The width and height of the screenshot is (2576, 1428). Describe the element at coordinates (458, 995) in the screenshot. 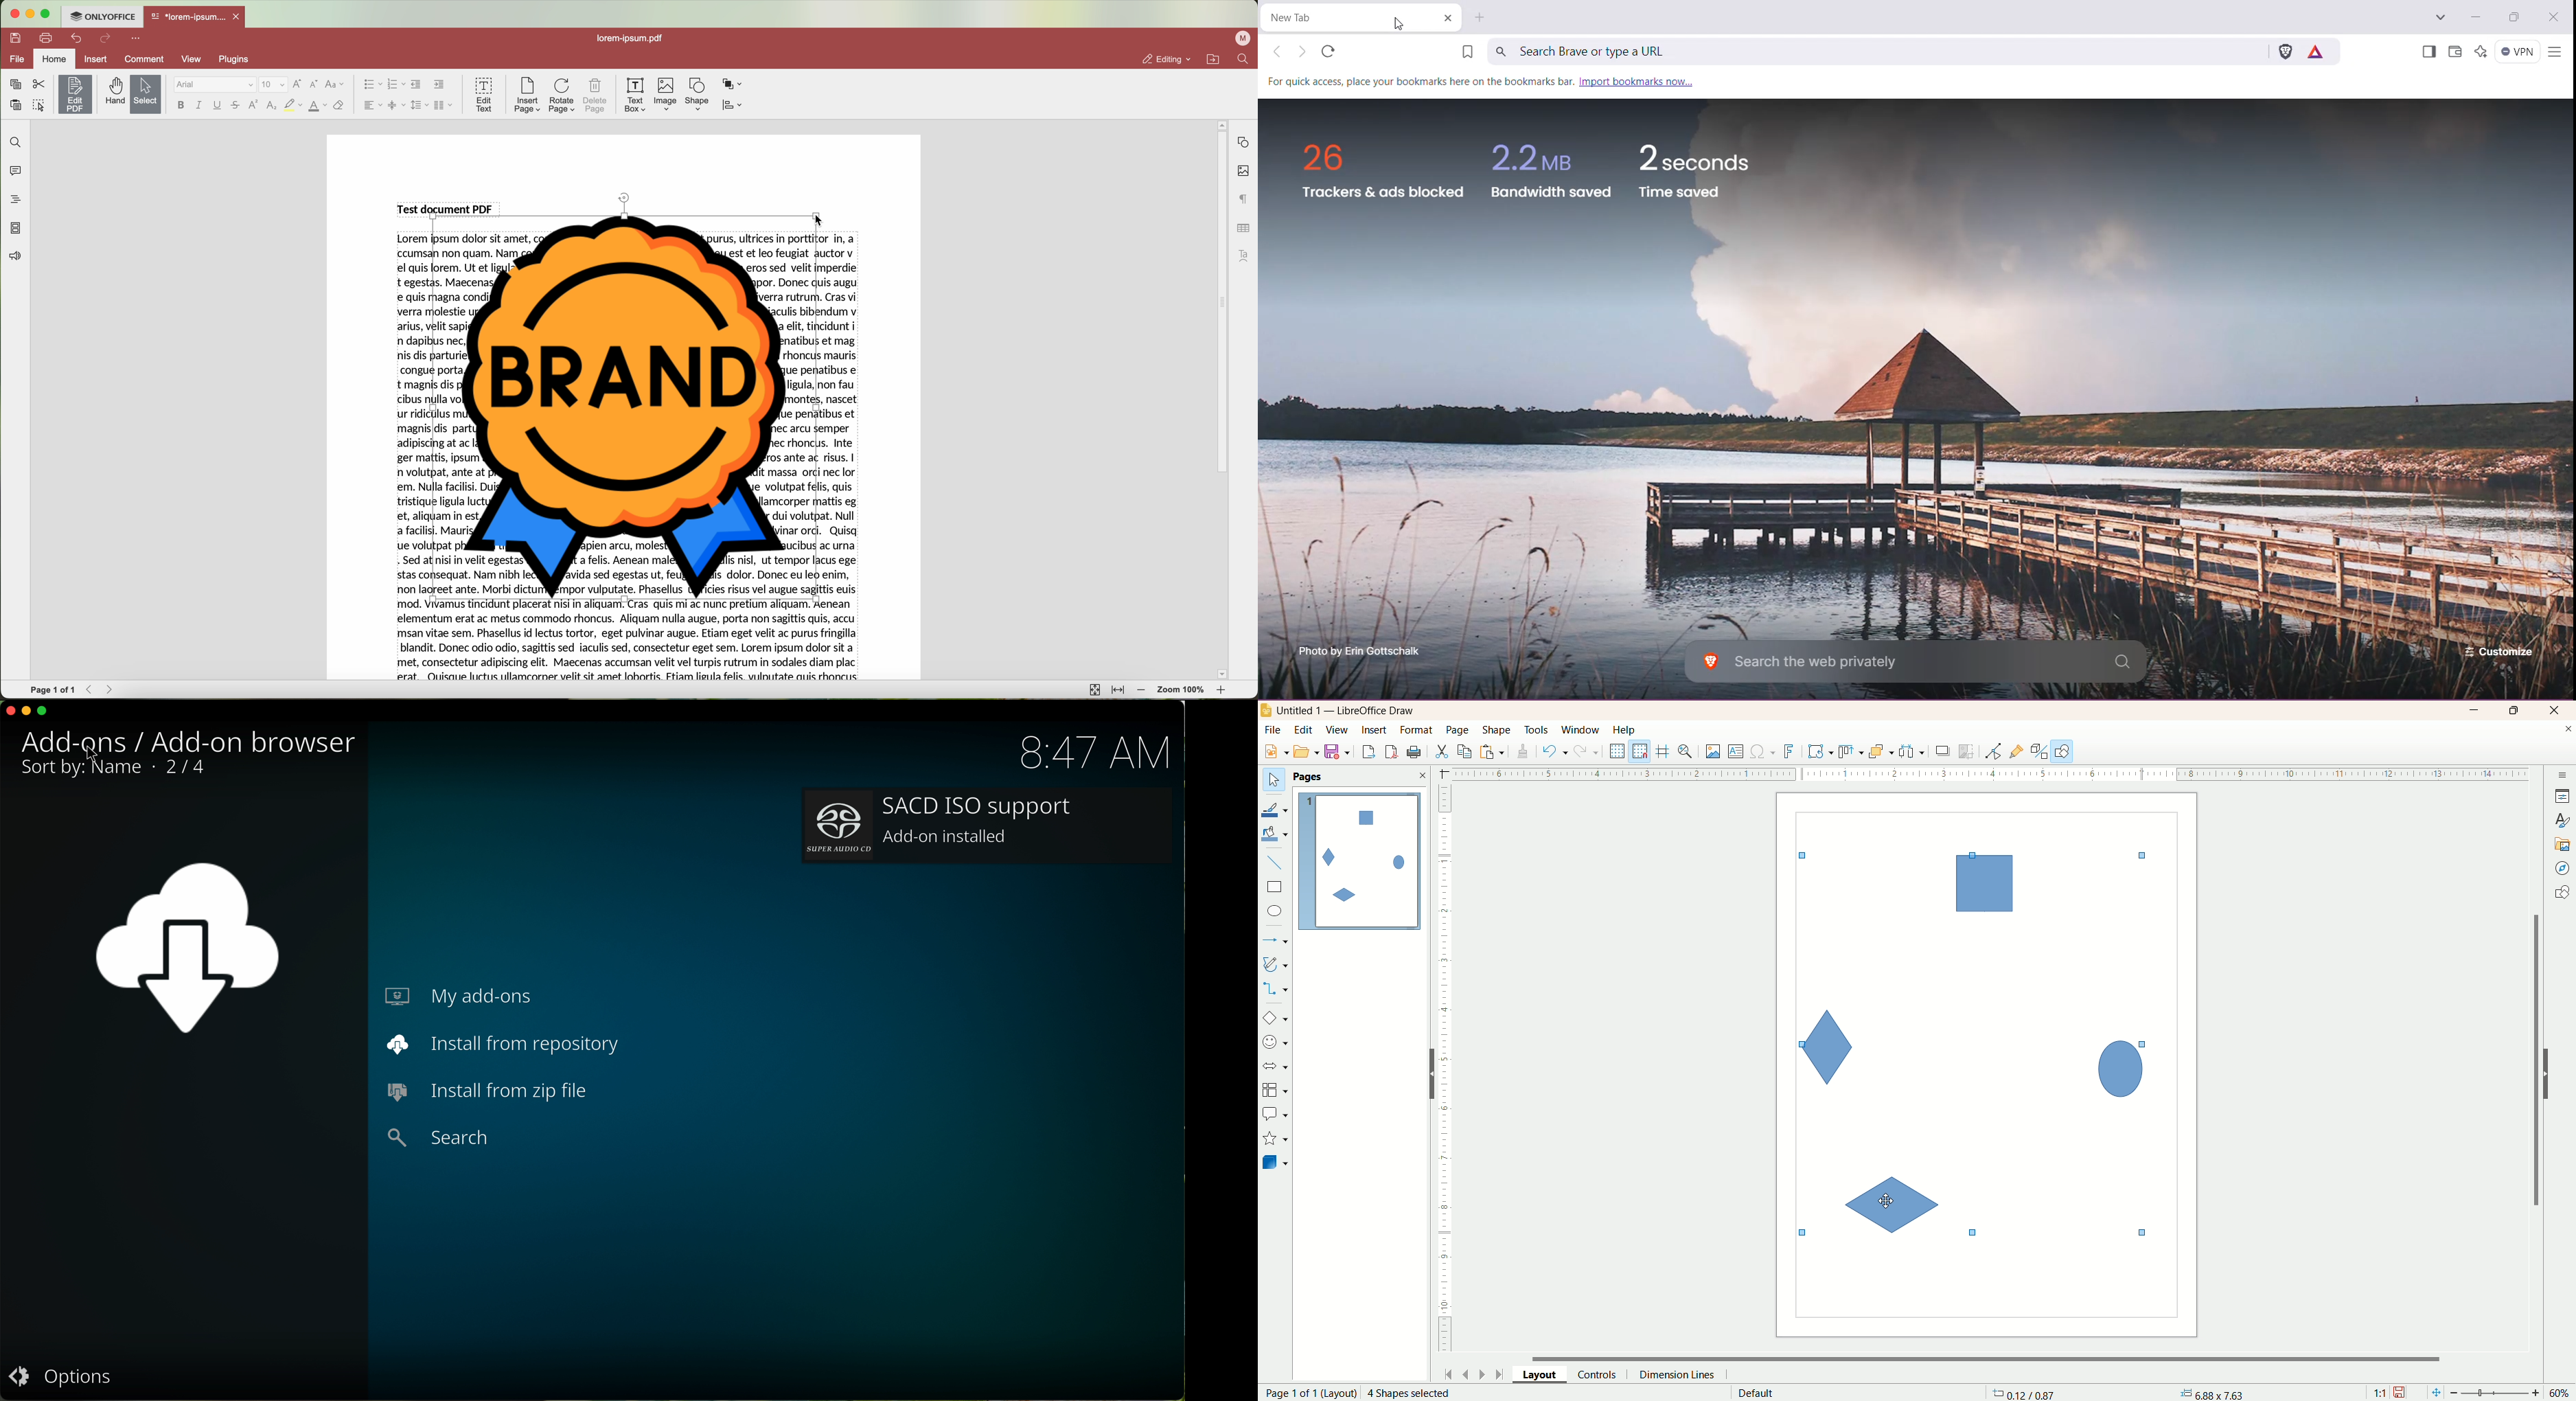

I see `my add-ons` at that location.